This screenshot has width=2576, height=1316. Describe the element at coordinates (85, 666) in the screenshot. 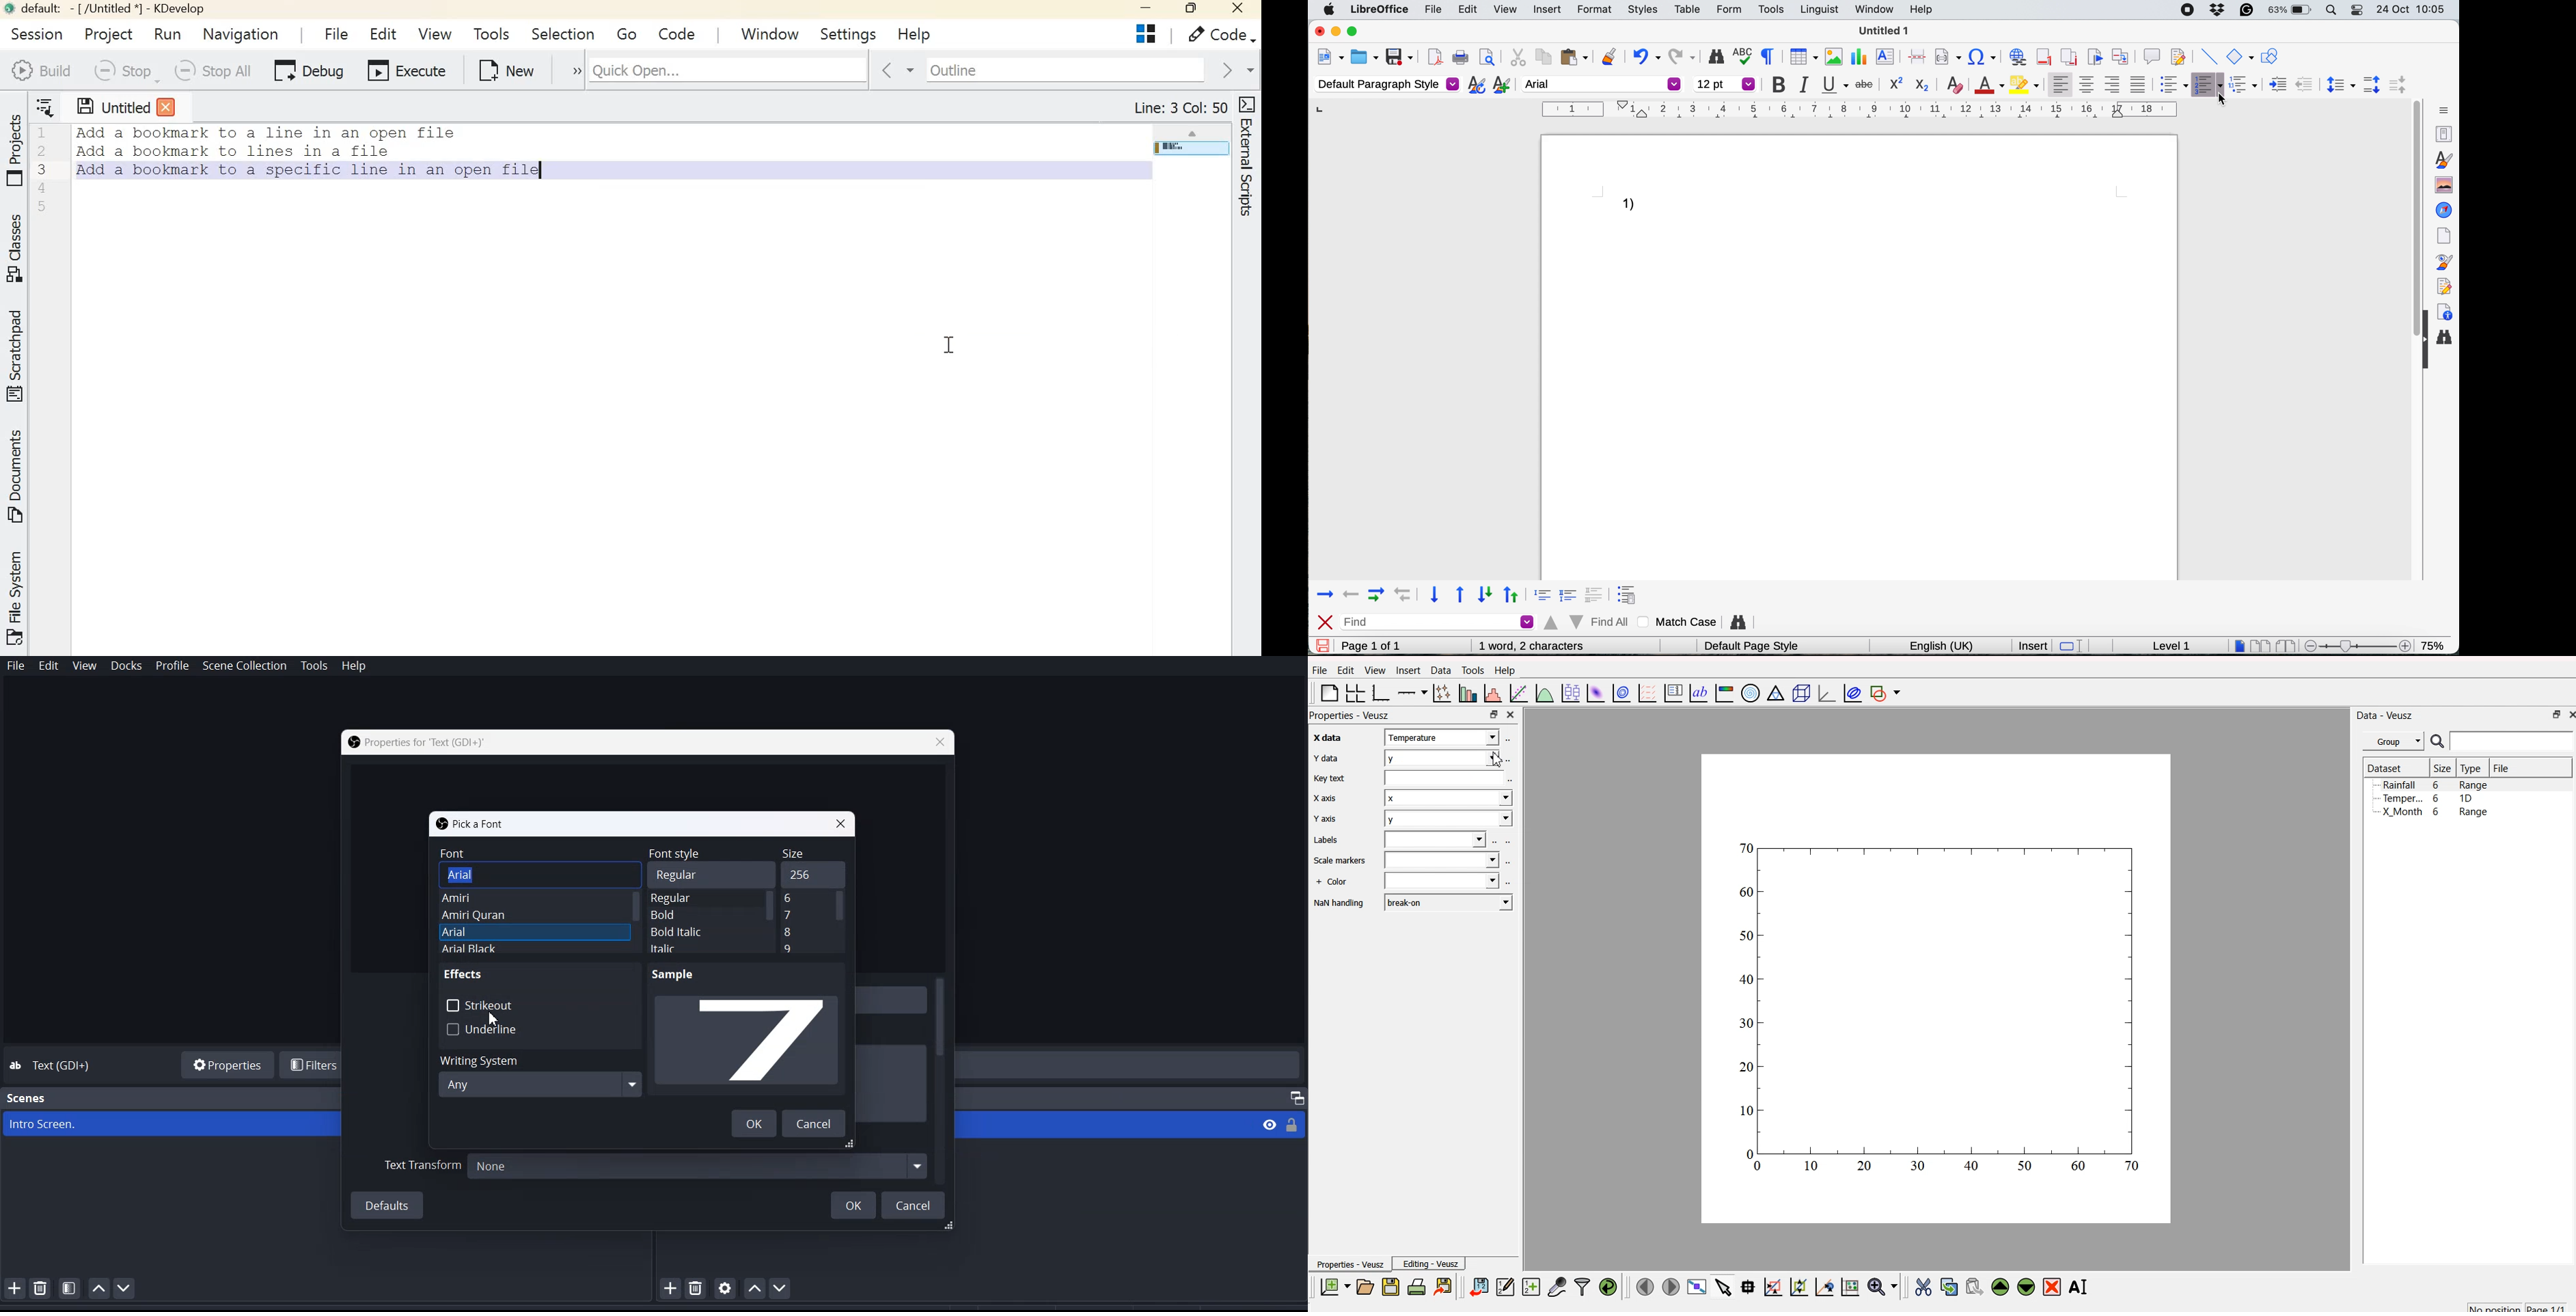

I see `View` at that location.